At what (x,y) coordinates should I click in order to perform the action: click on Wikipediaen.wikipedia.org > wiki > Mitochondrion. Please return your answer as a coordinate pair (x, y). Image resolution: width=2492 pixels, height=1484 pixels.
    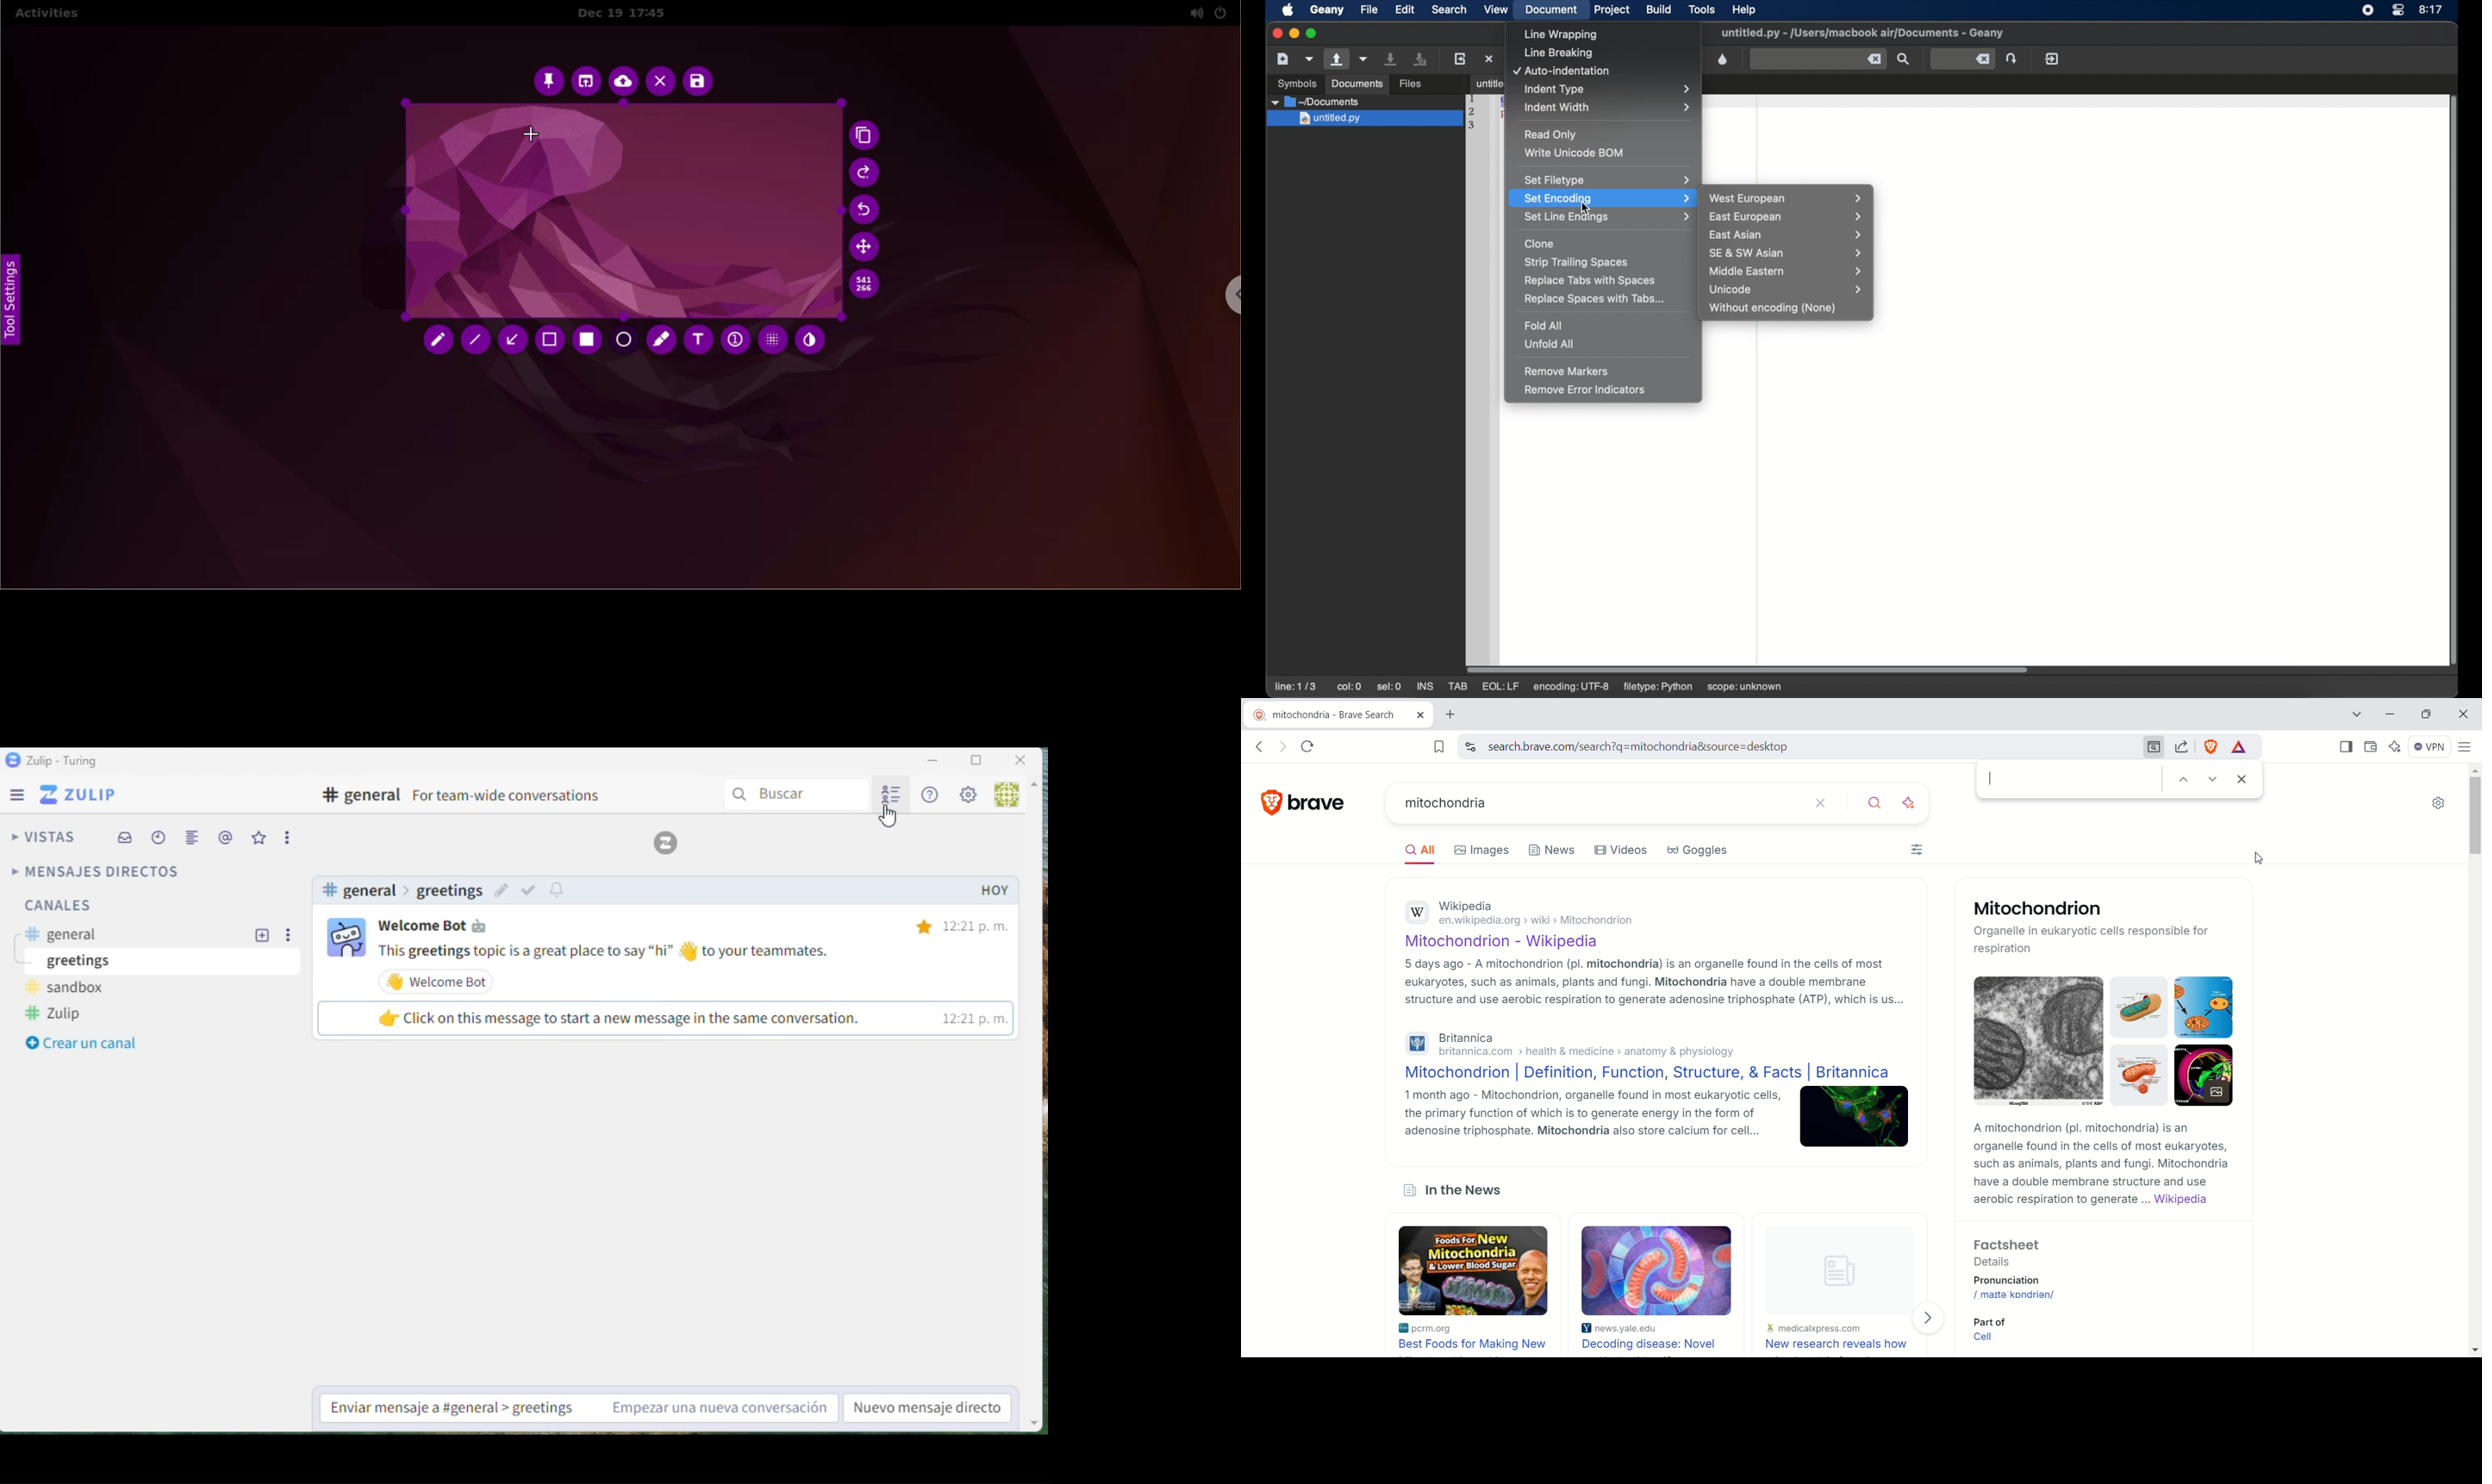
    Looking at the image, I should click on (1562, 912).